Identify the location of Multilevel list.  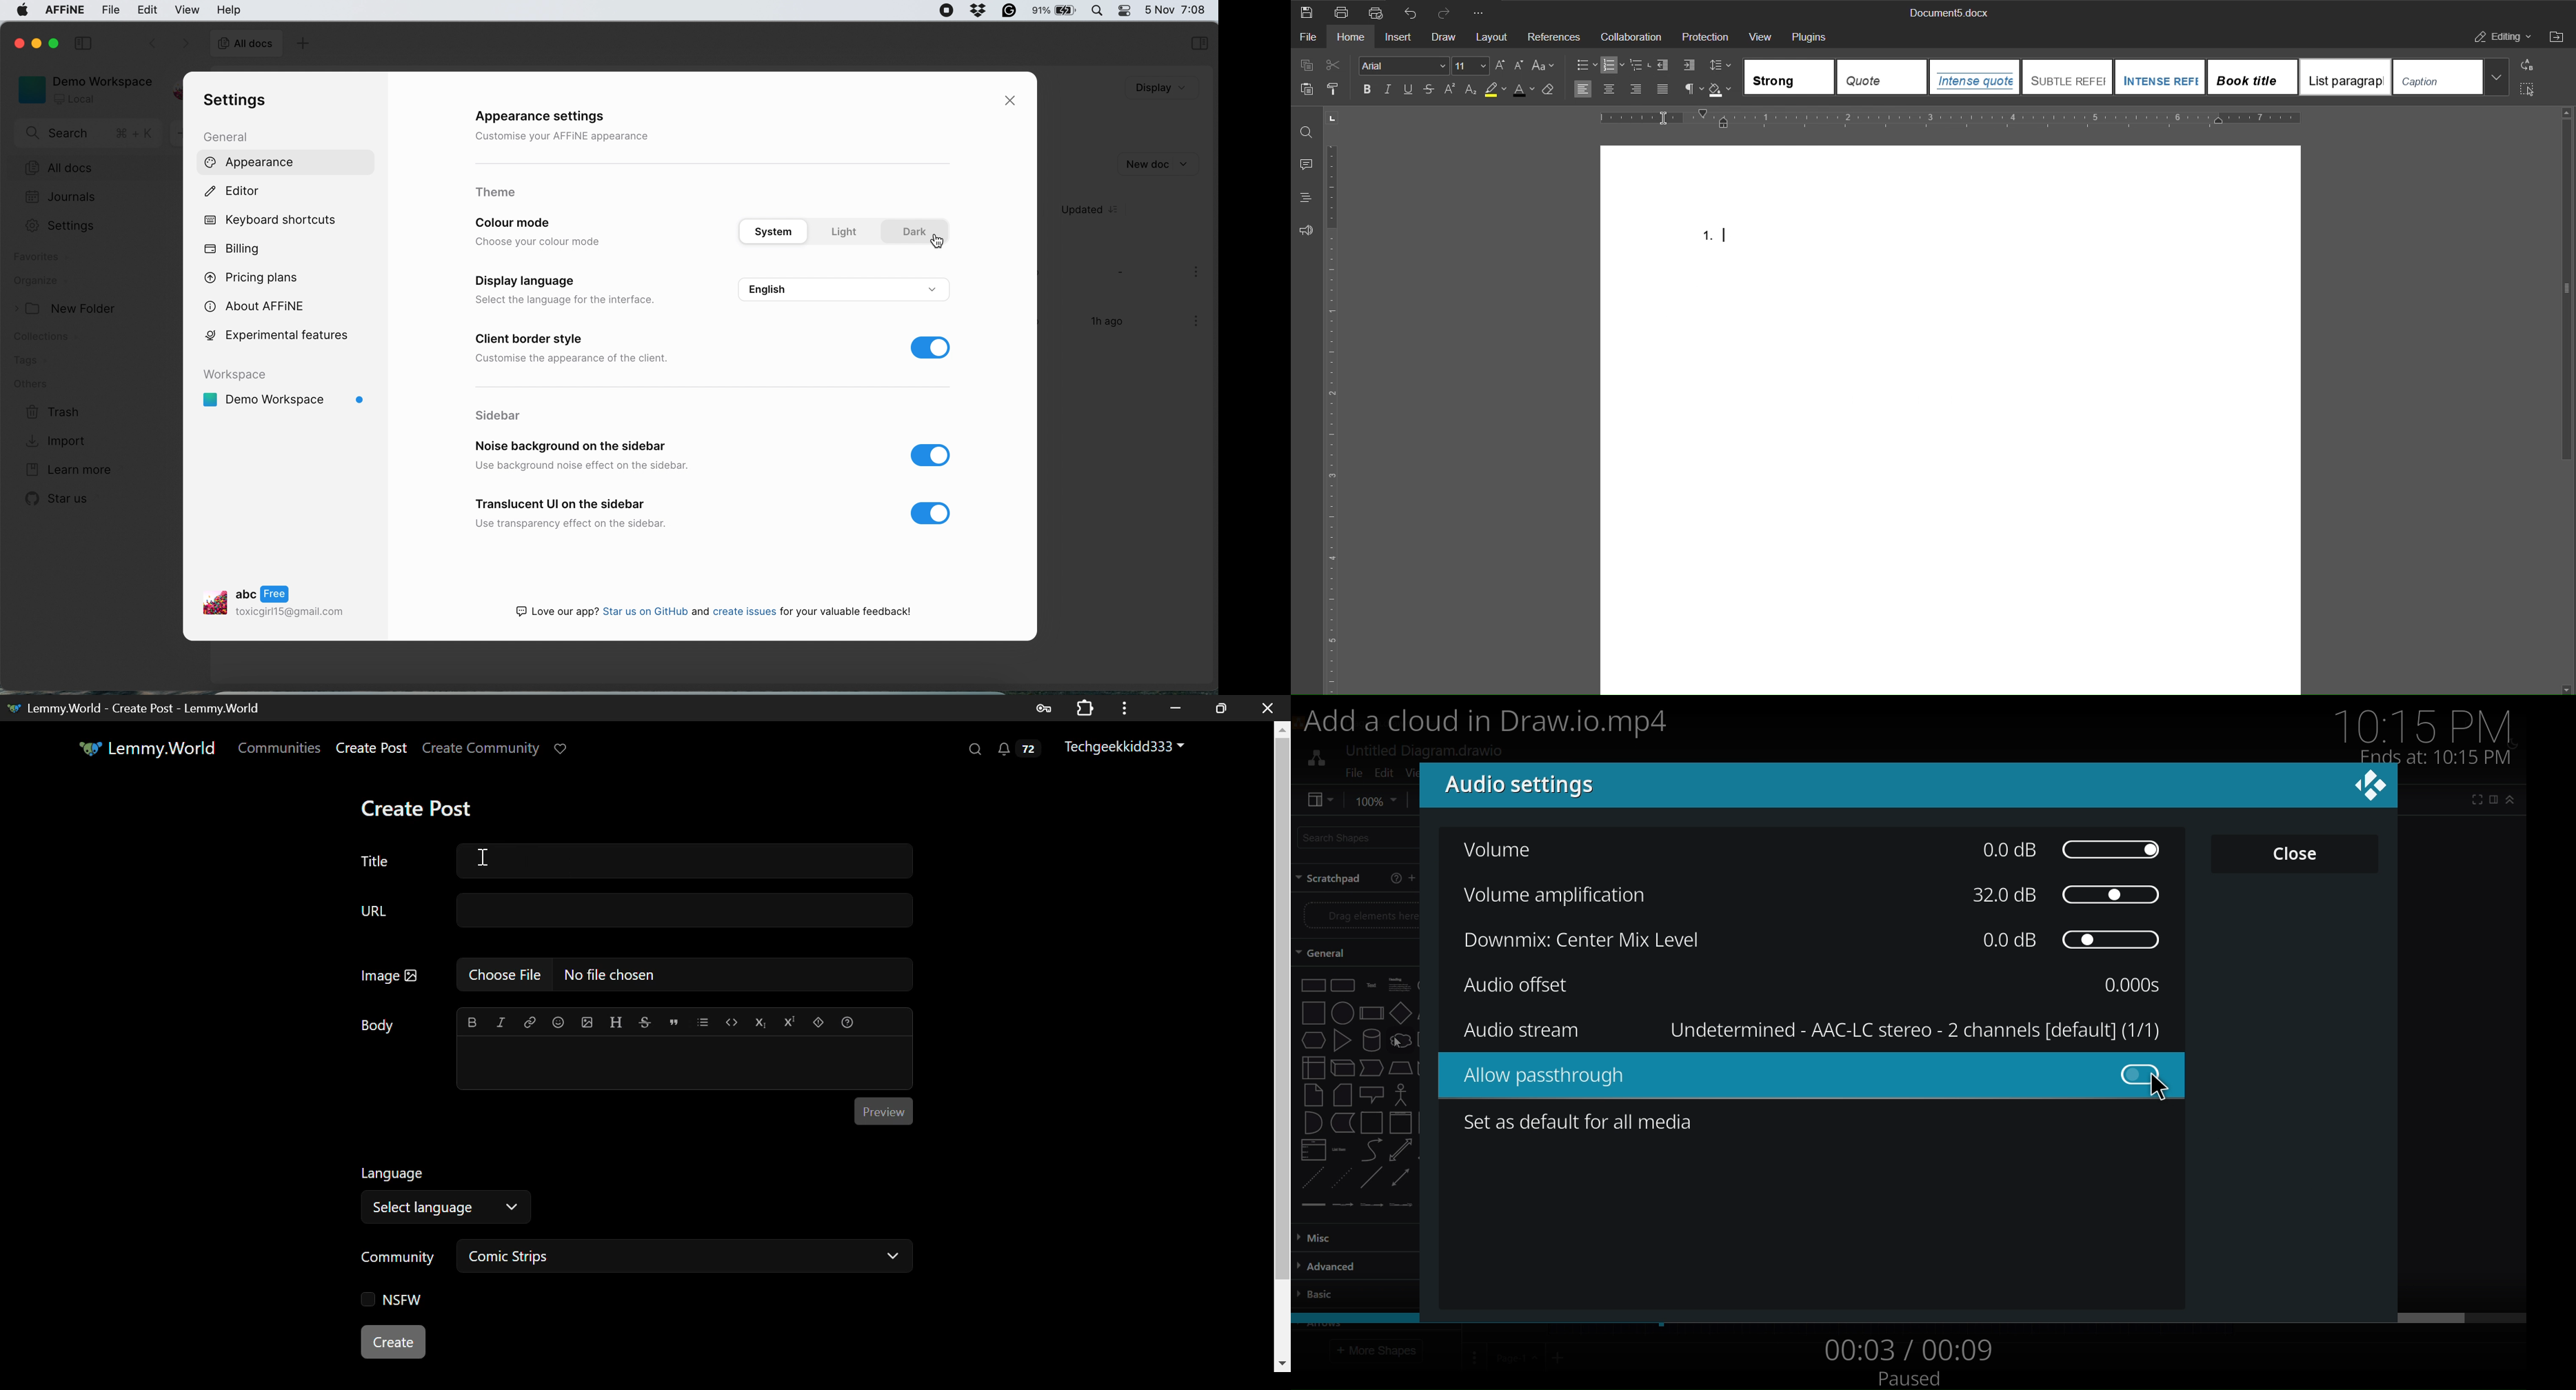
(1640, 65).